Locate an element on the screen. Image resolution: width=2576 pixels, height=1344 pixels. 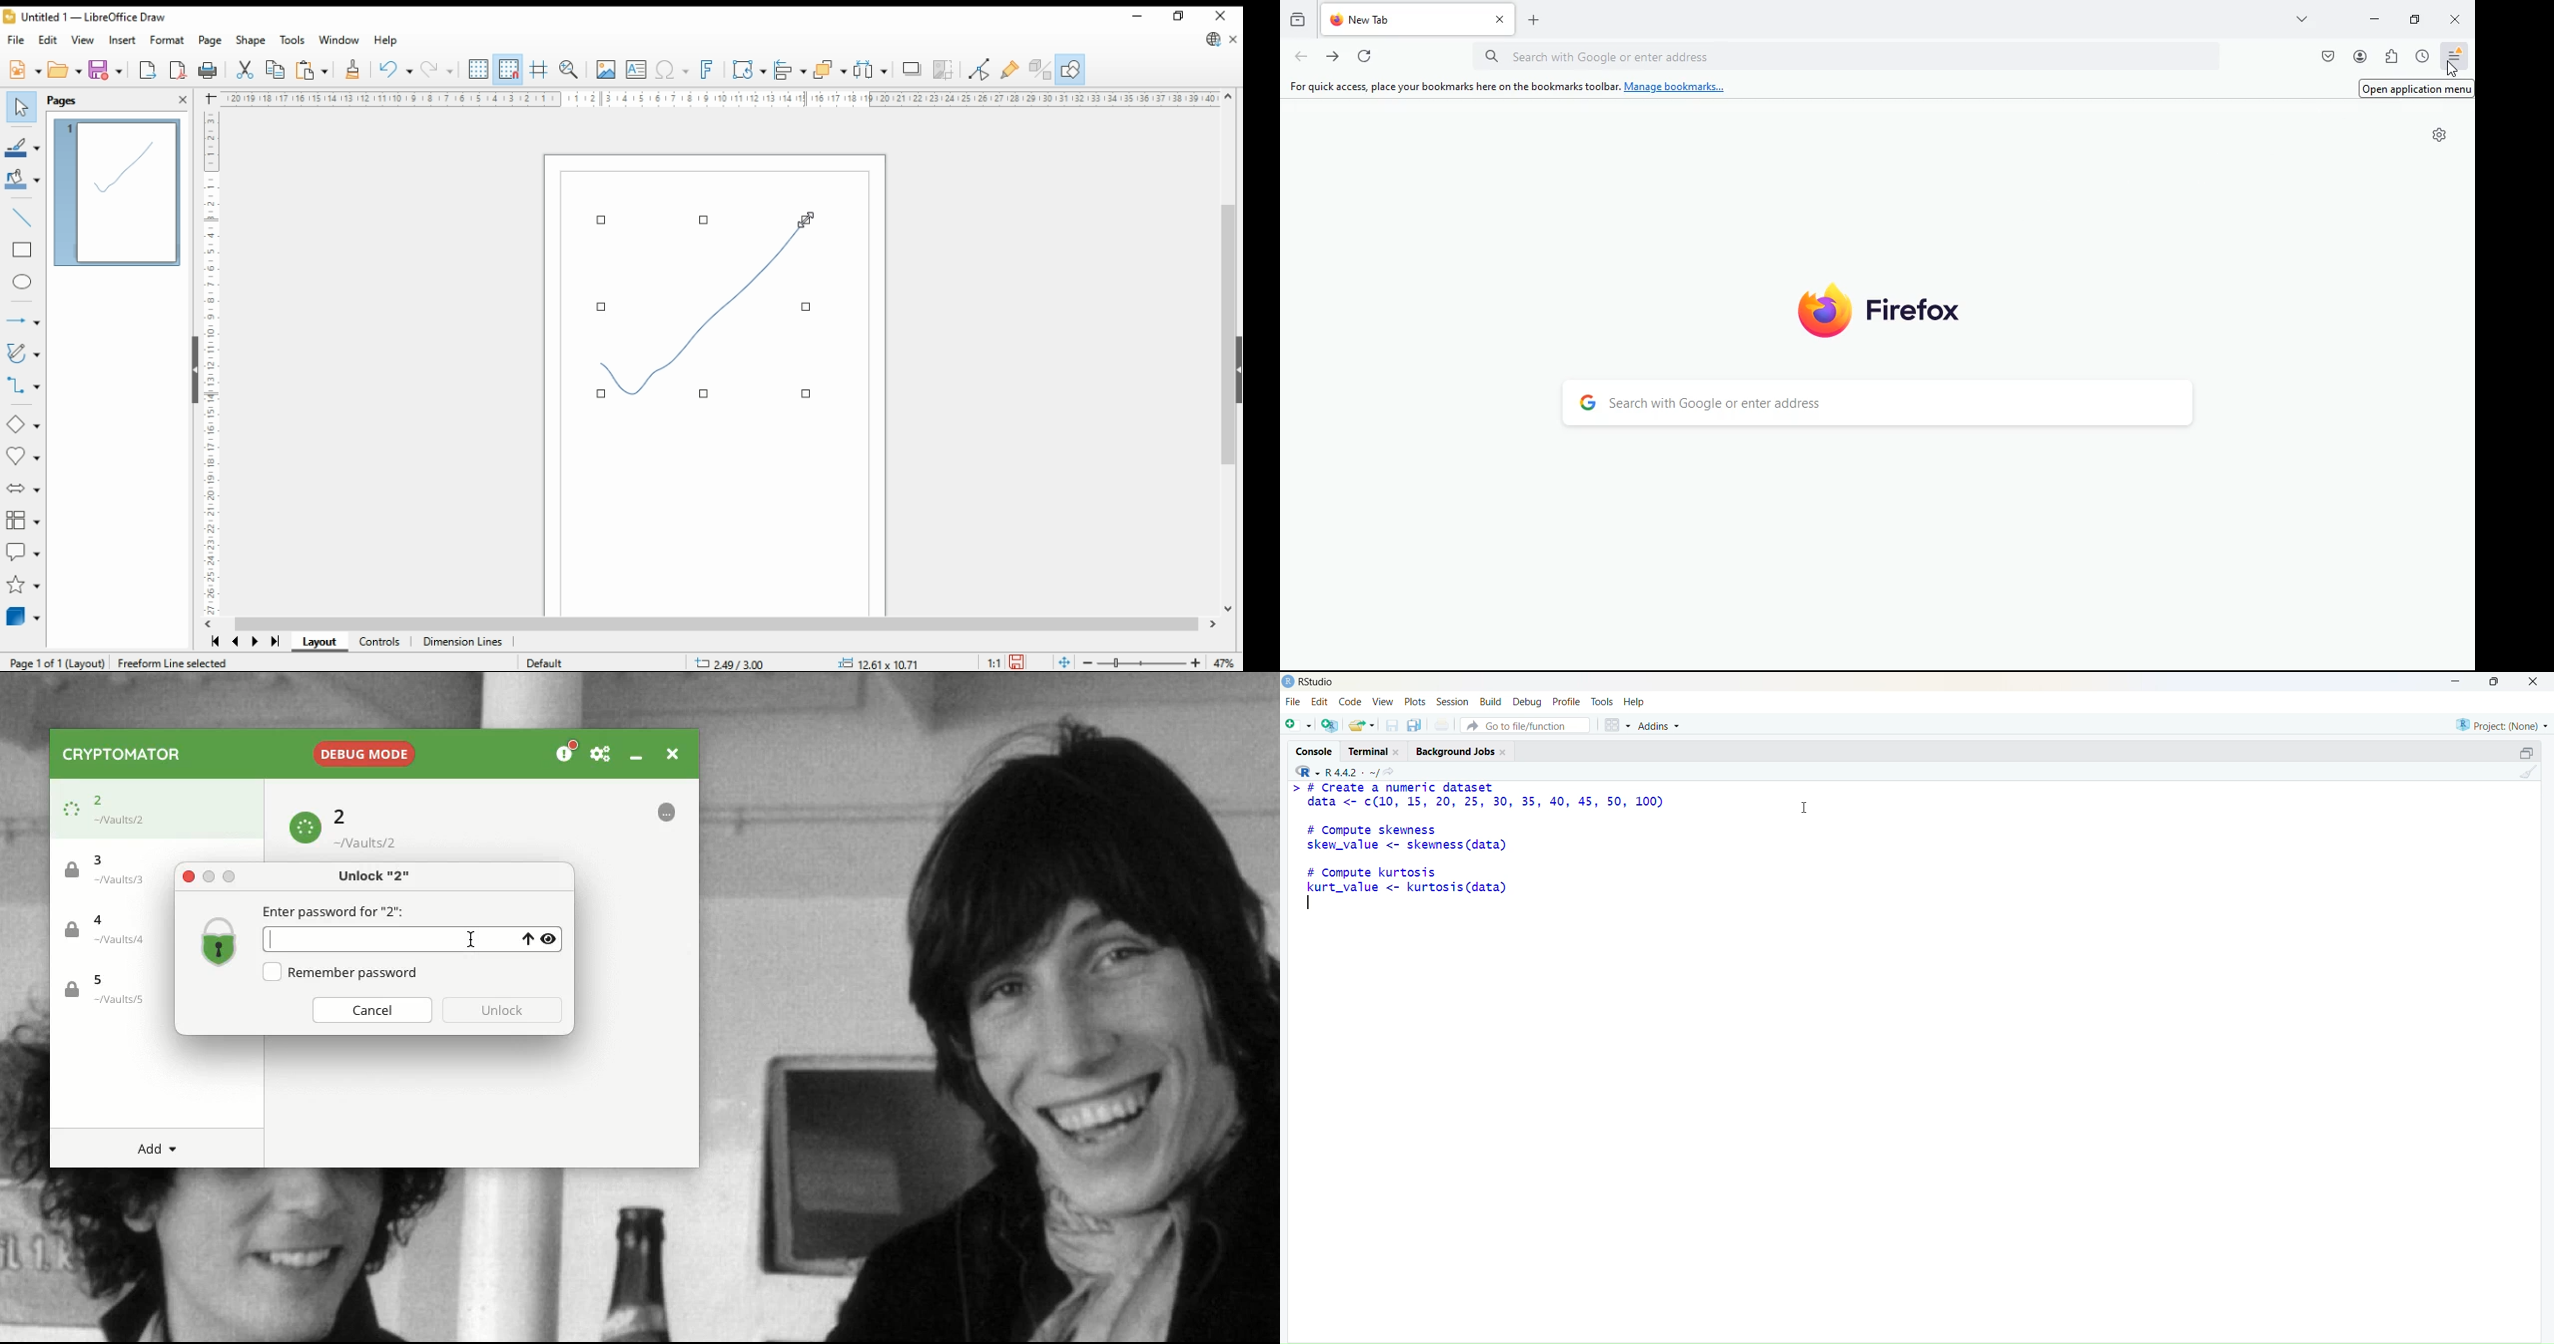
insert is located at coordinates (122, 39).